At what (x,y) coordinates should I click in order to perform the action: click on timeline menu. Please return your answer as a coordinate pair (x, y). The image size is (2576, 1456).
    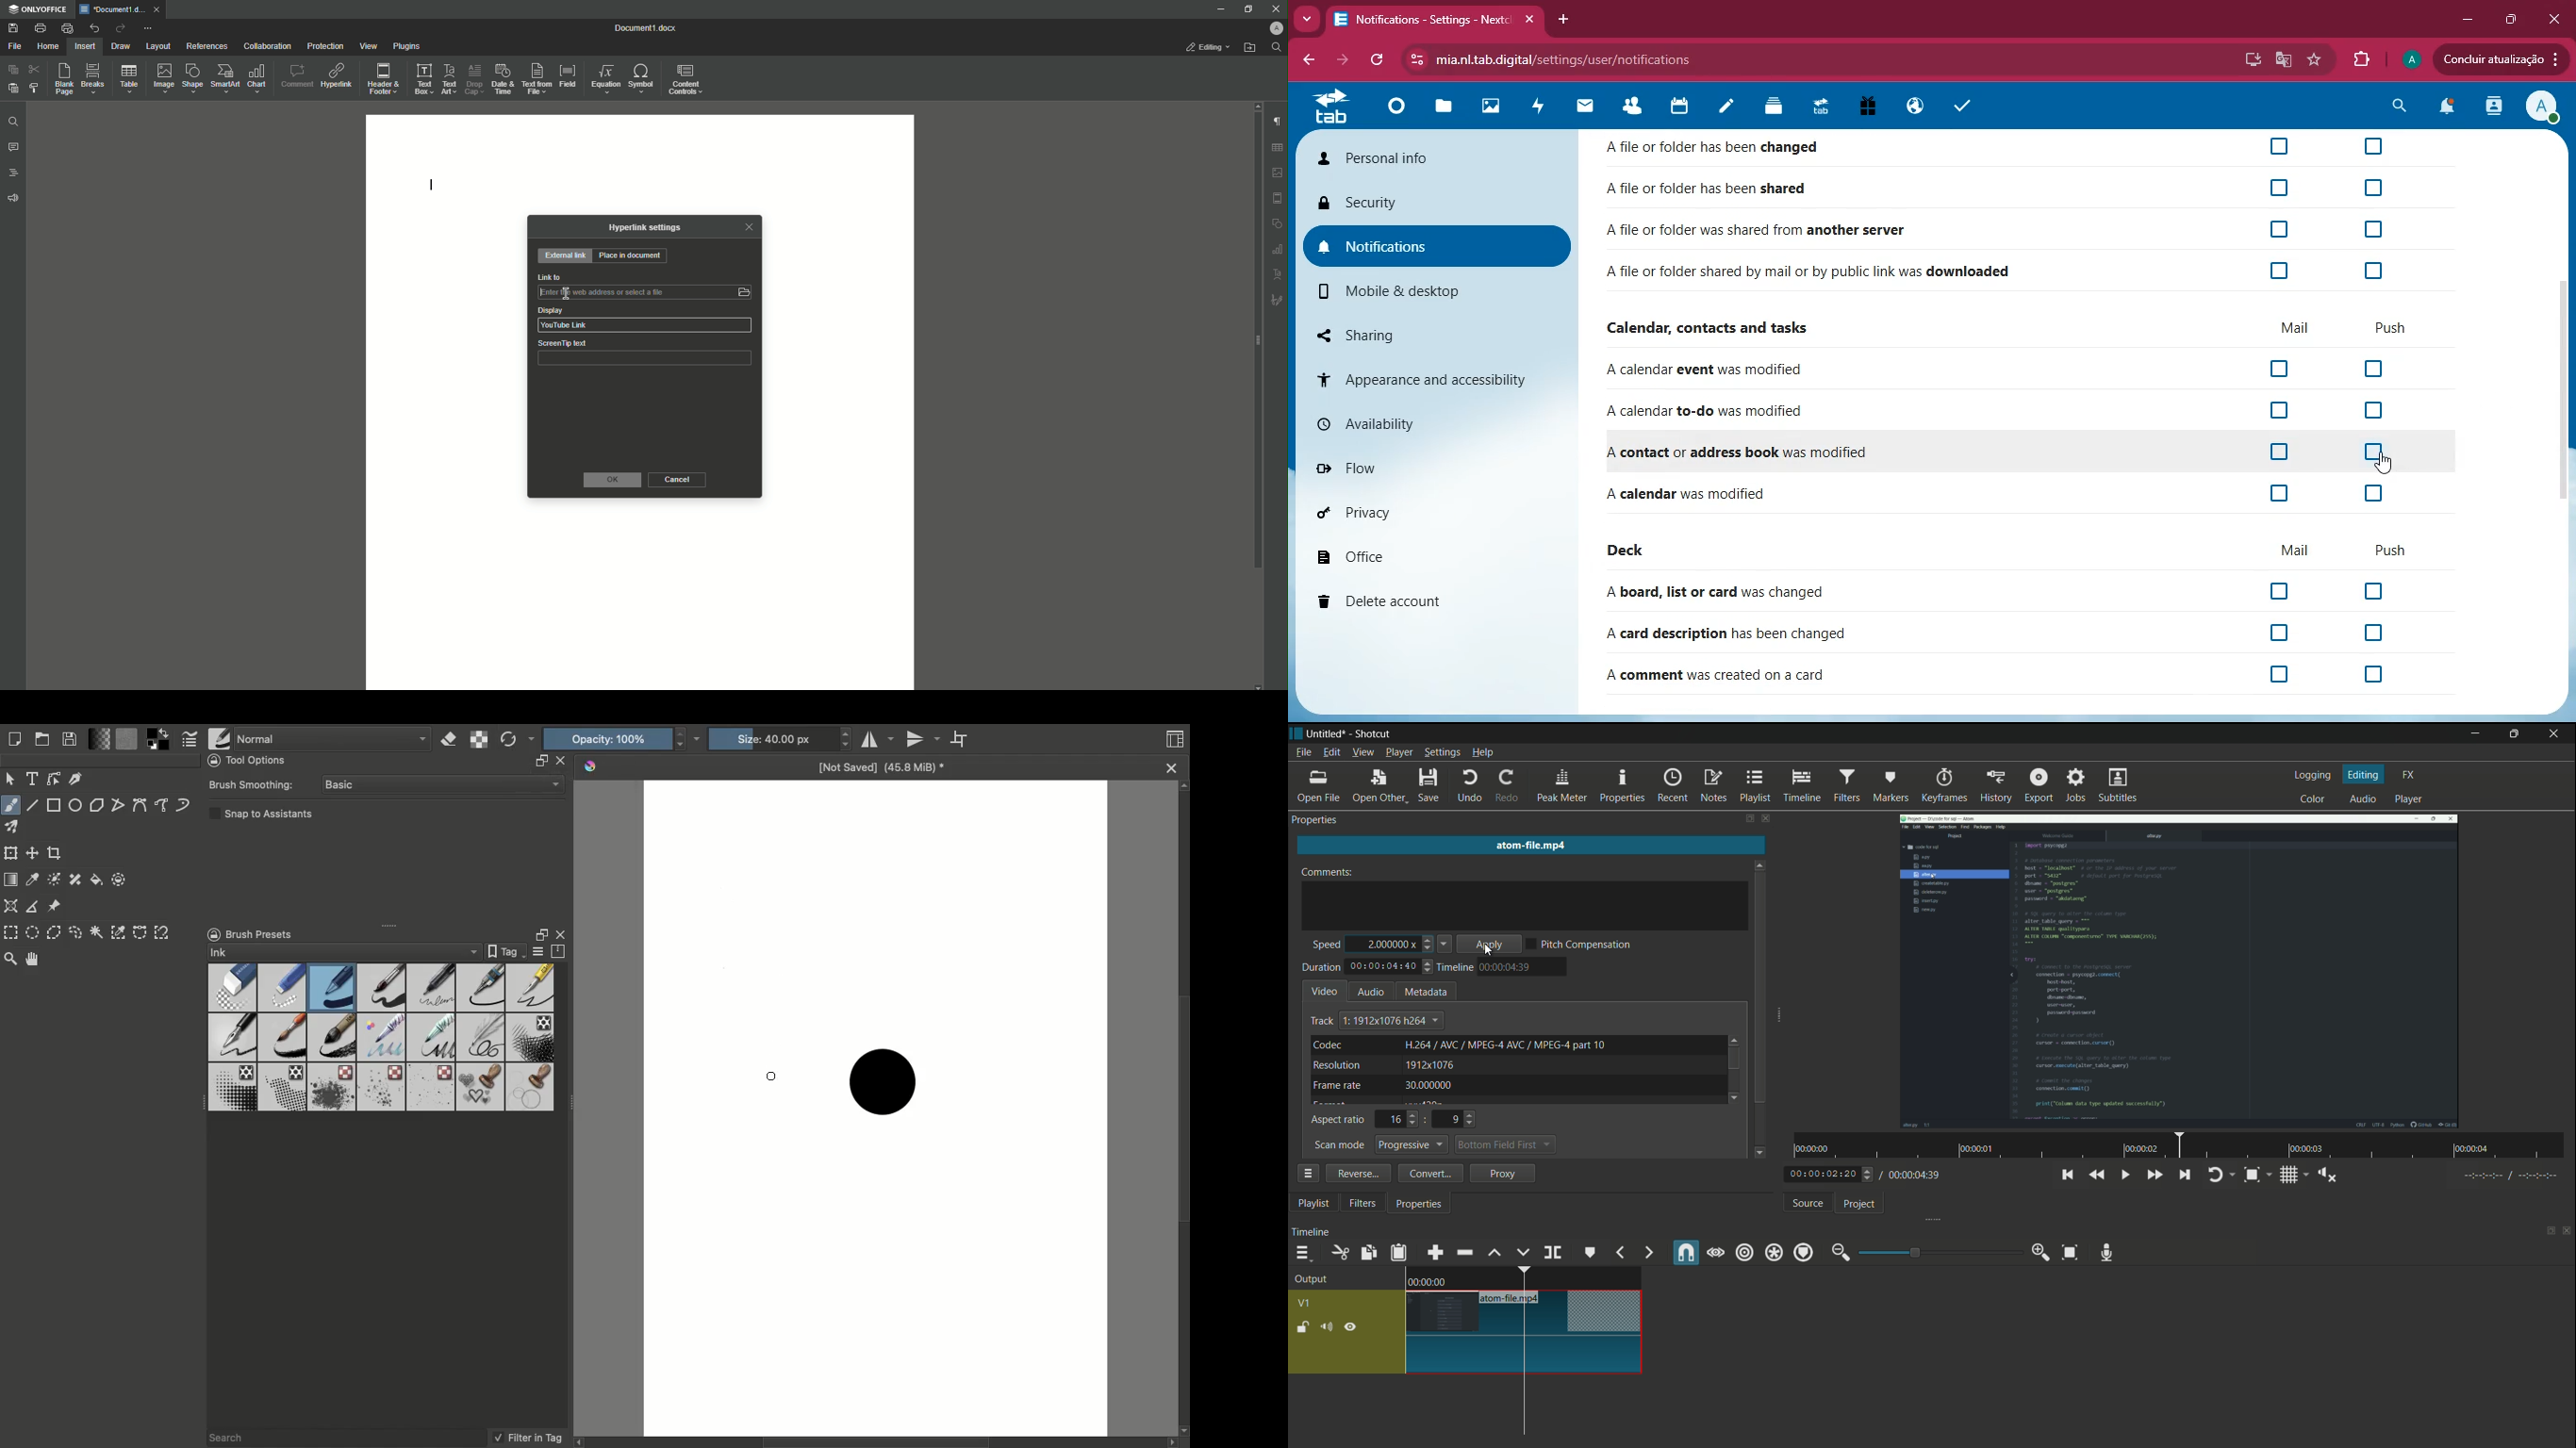
    Looking at the image, I should click on (1306, 1254).